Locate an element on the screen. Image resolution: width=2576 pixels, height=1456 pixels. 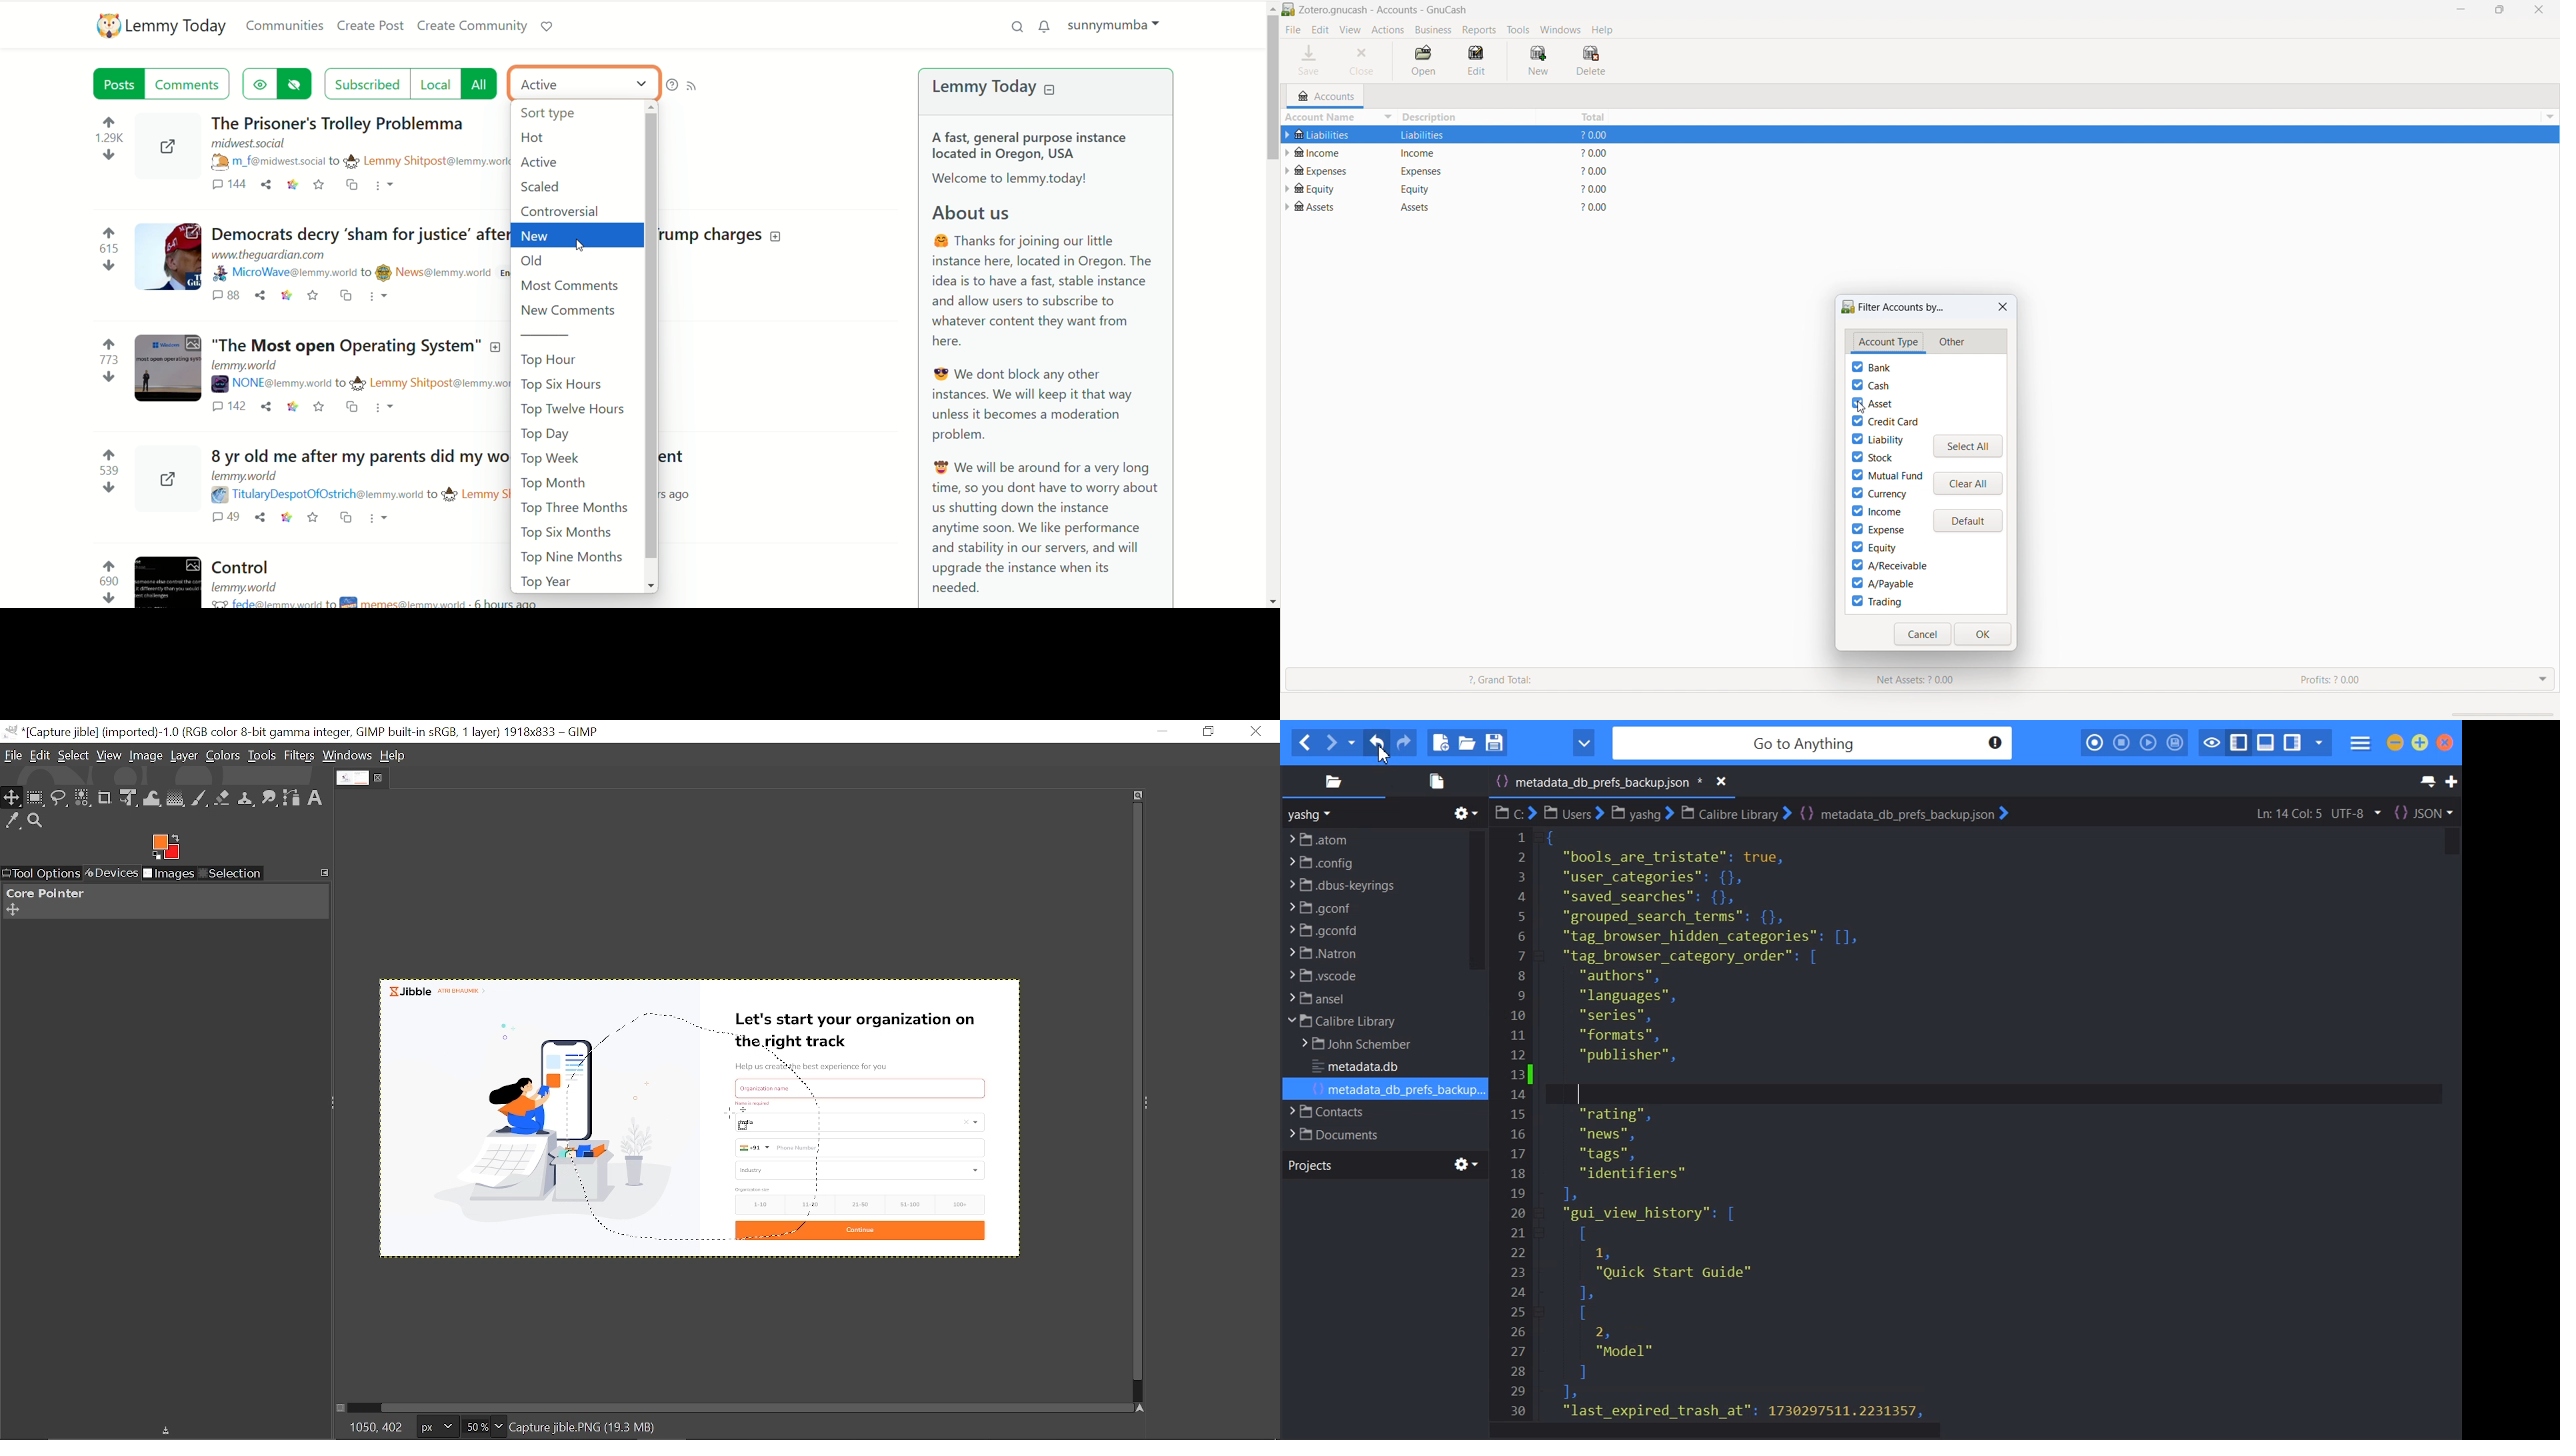
cursor is located at coordinates (1384, 753).